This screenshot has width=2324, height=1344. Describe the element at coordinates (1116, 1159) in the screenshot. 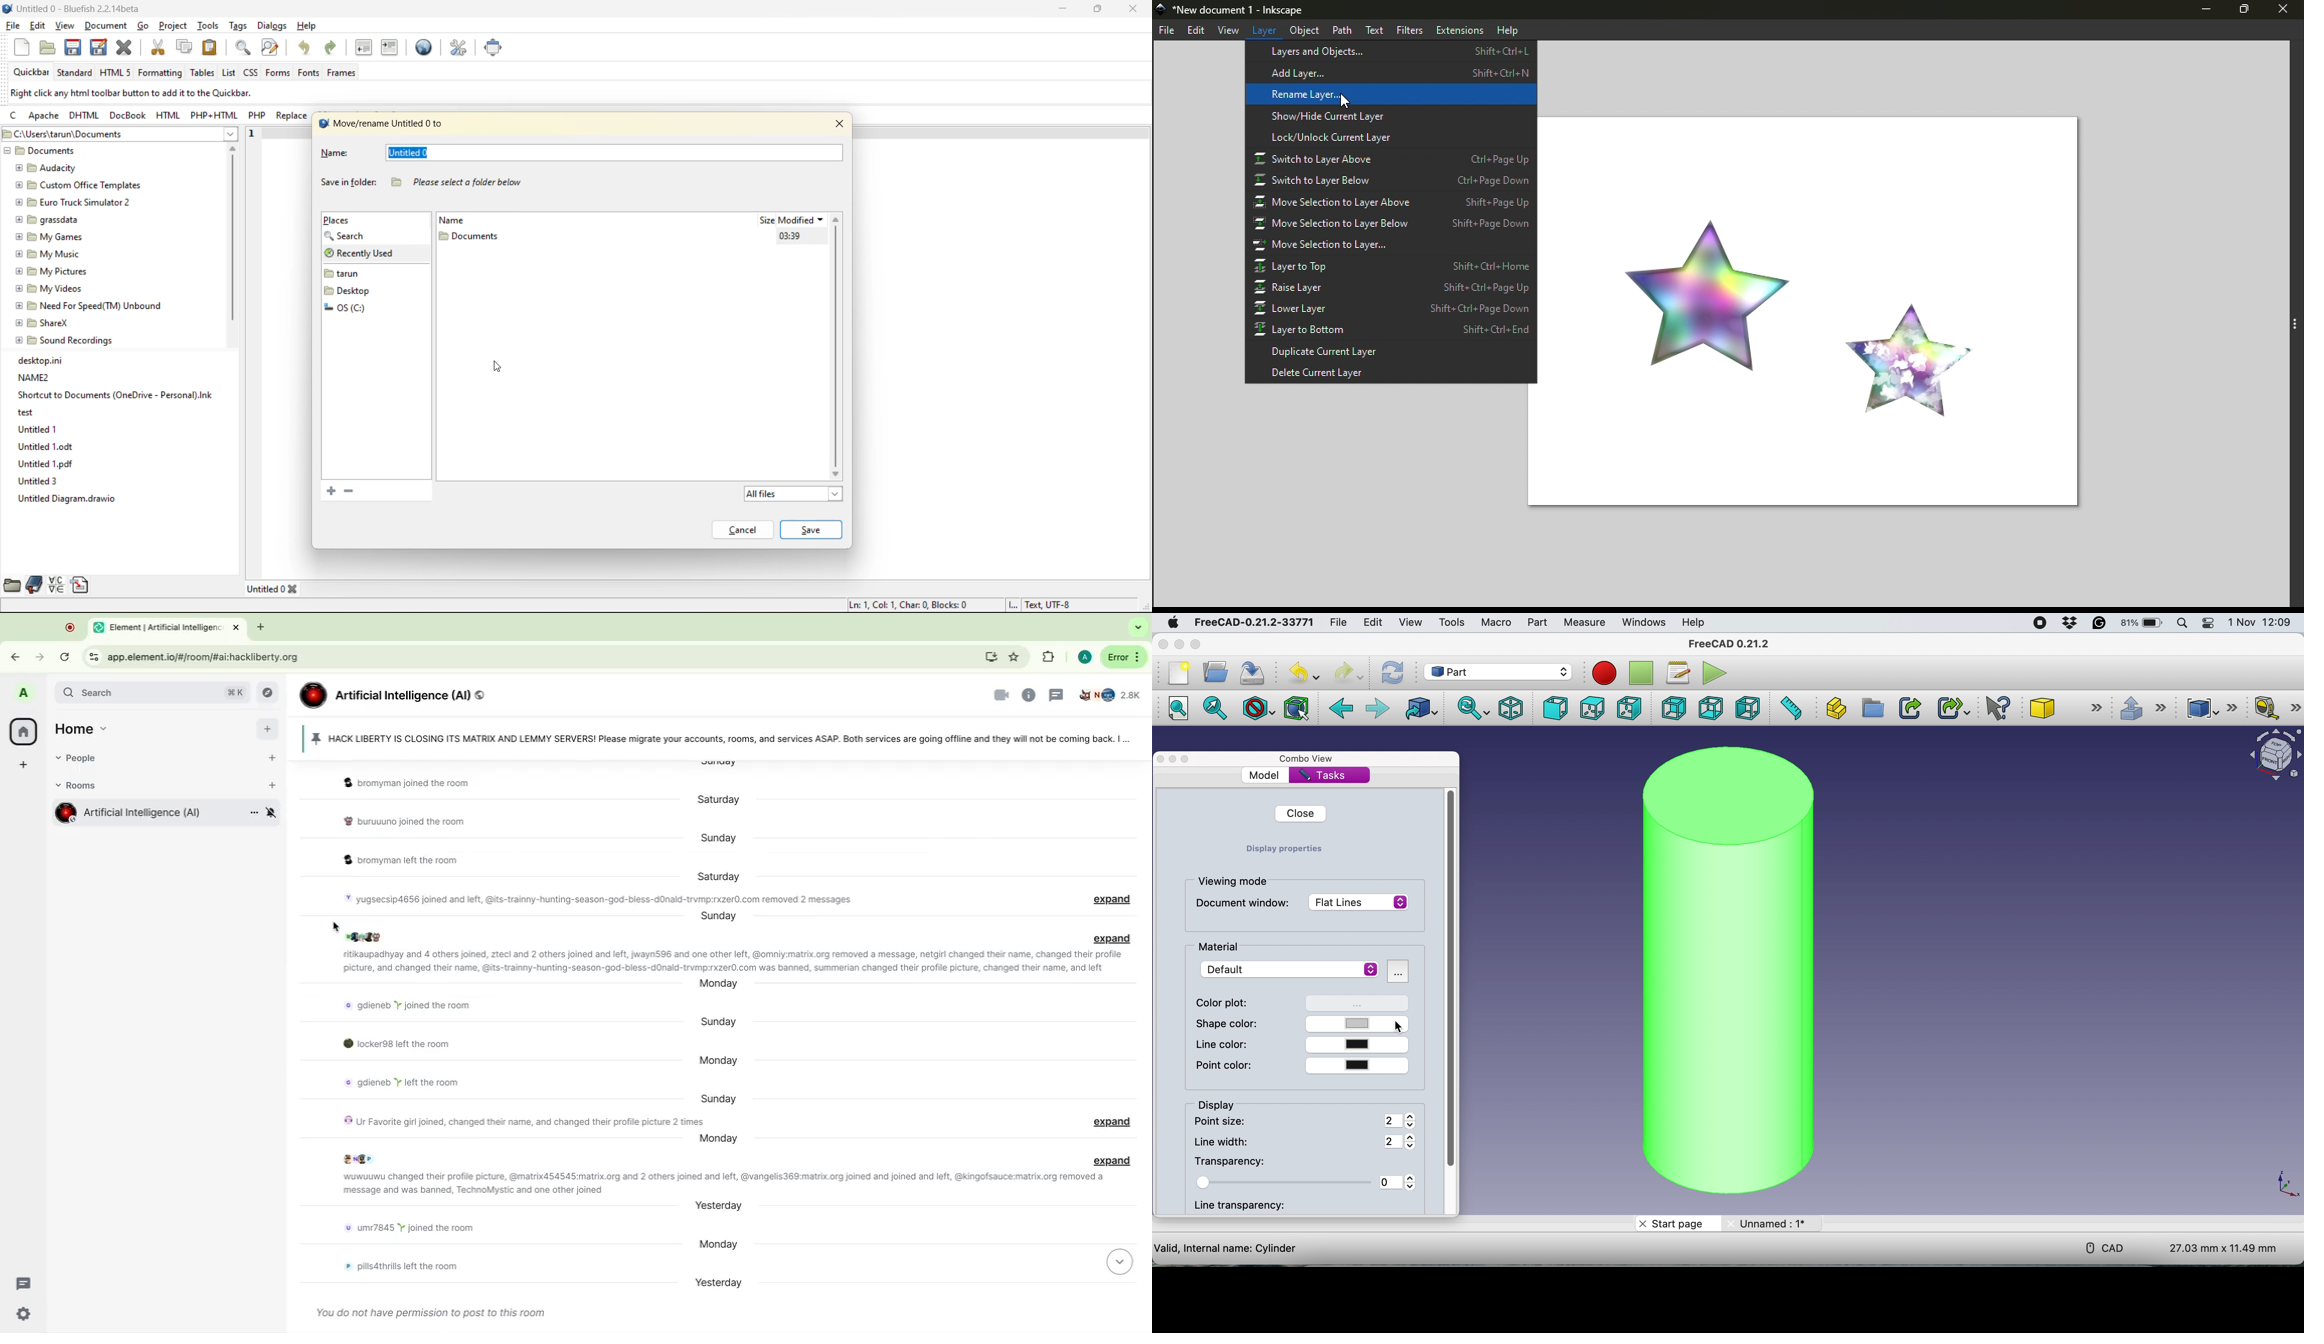

I see `Expand` at that location.